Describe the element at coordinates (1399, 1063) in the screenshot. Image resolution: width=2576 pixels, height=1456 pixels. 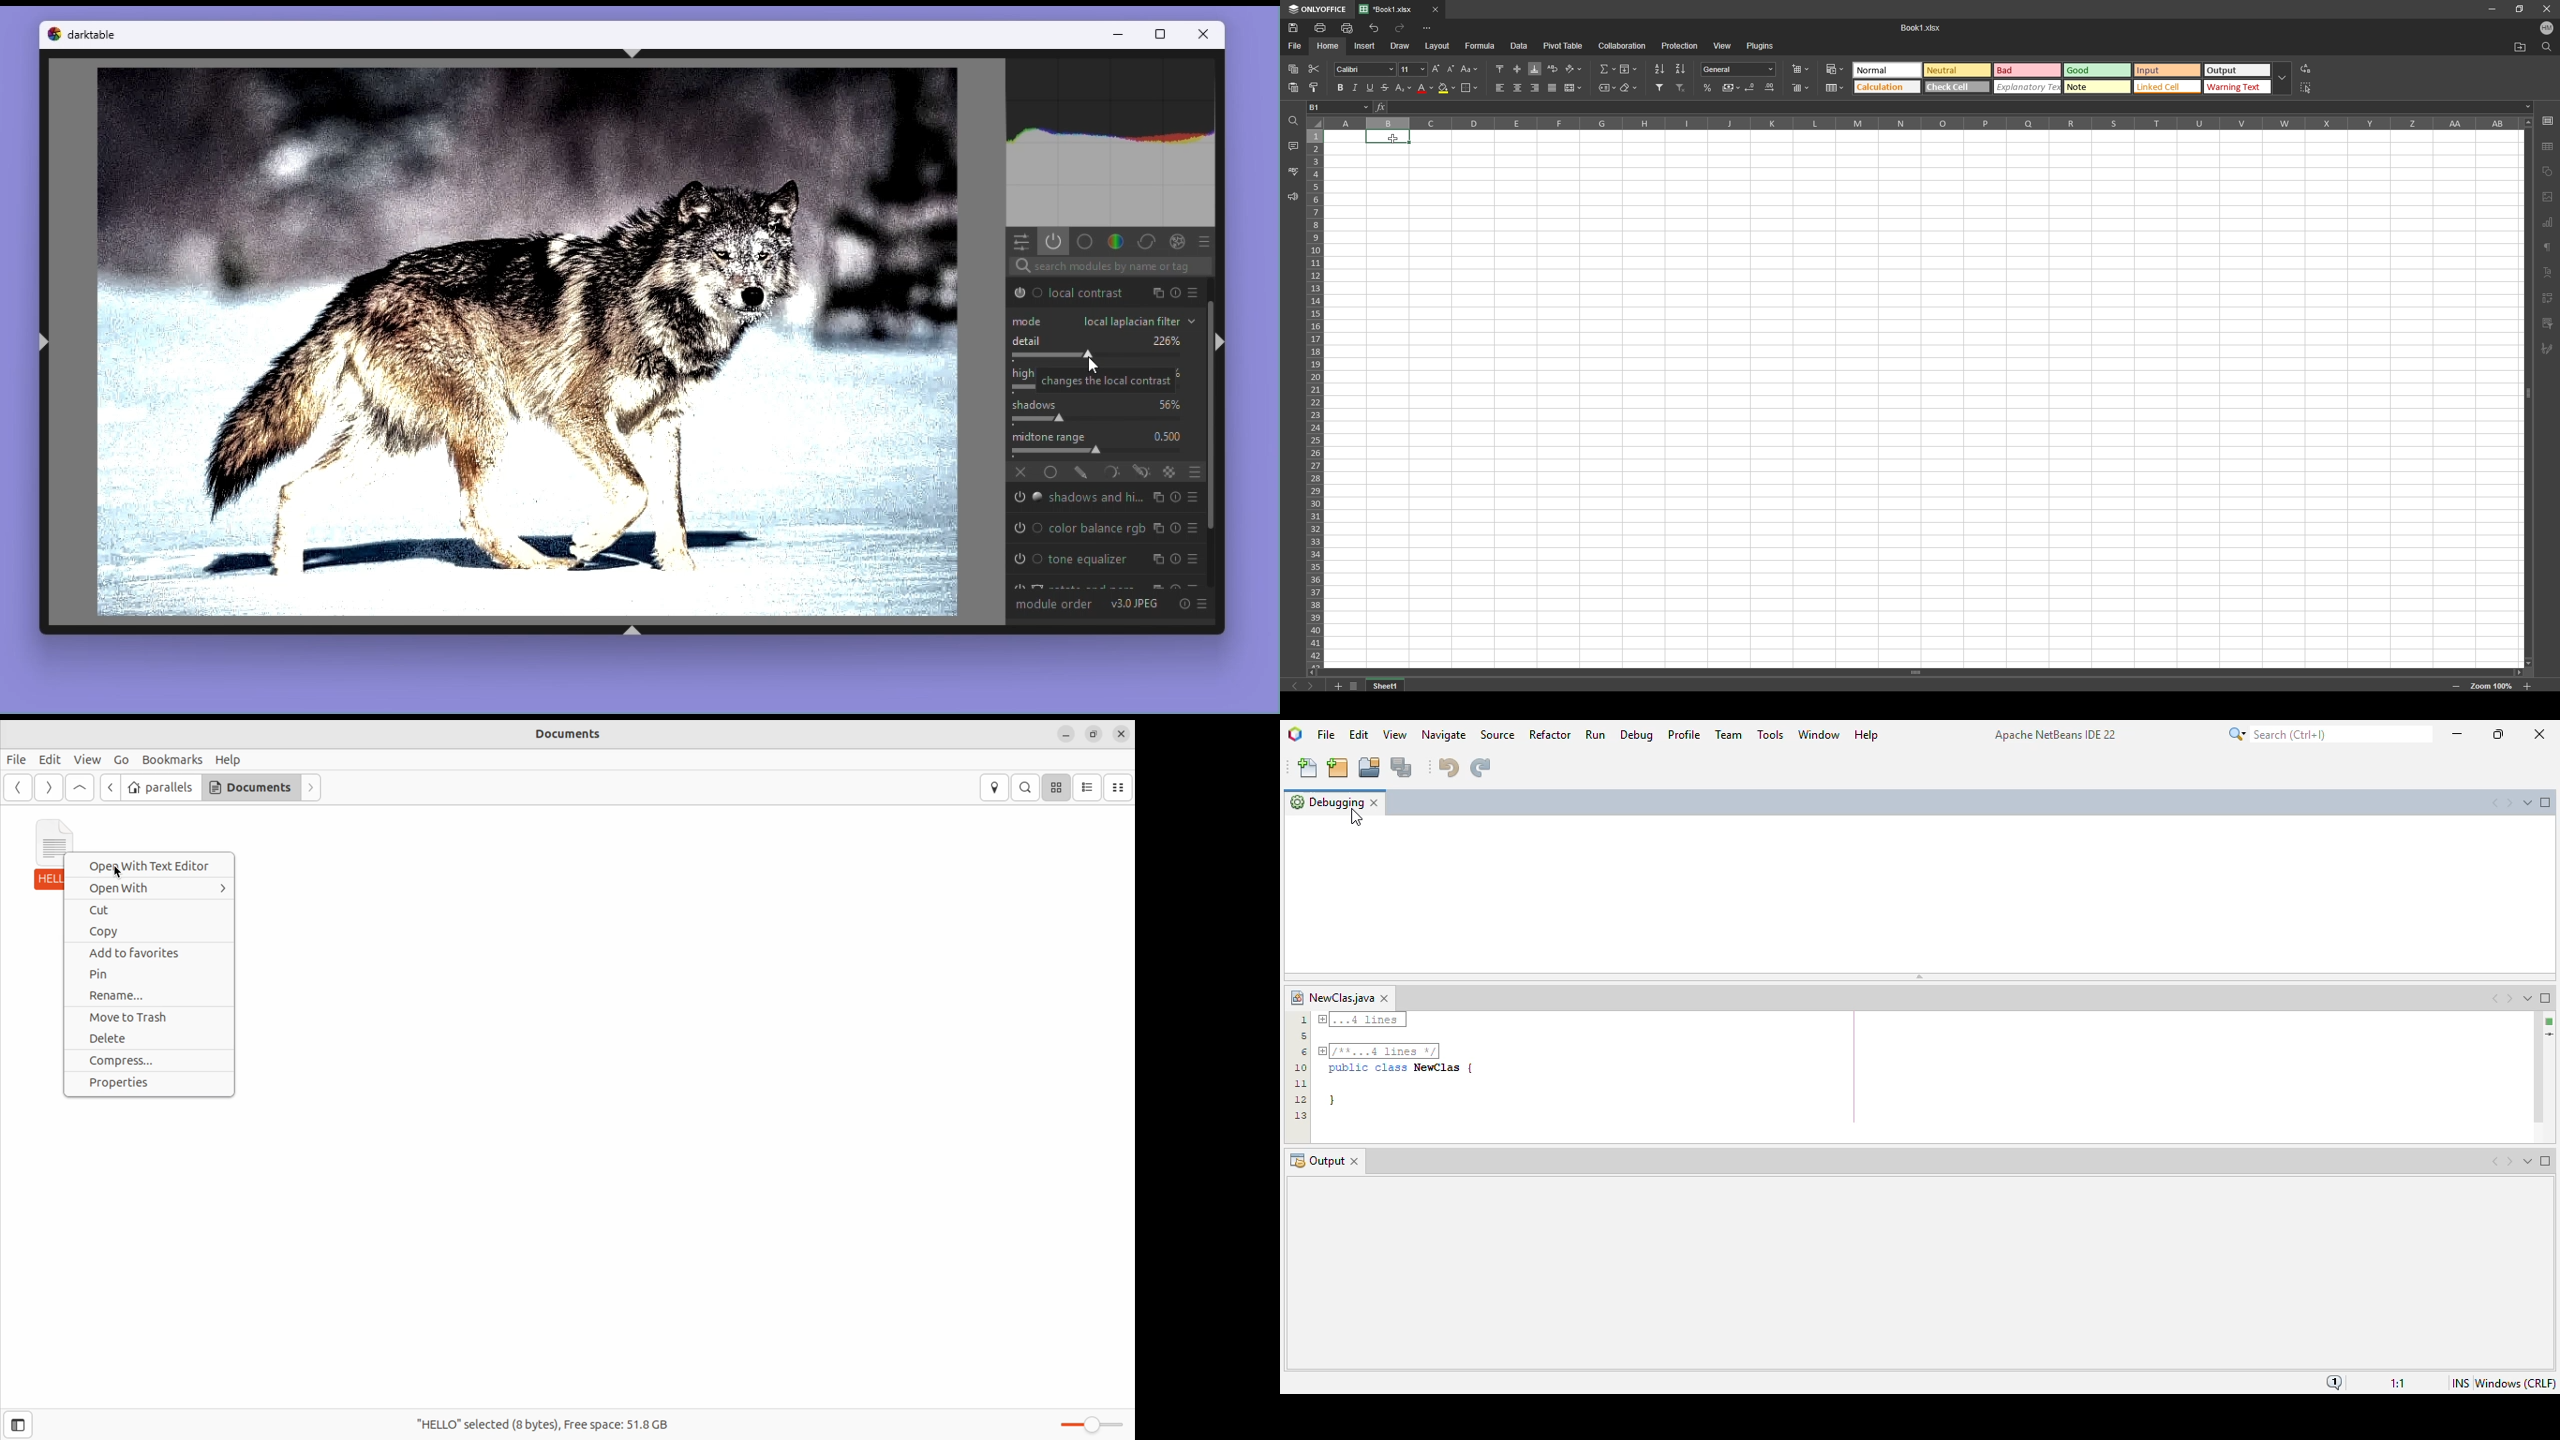
I see `--.4 Lines |
TTT]
public class NewClas |
}` at that location.